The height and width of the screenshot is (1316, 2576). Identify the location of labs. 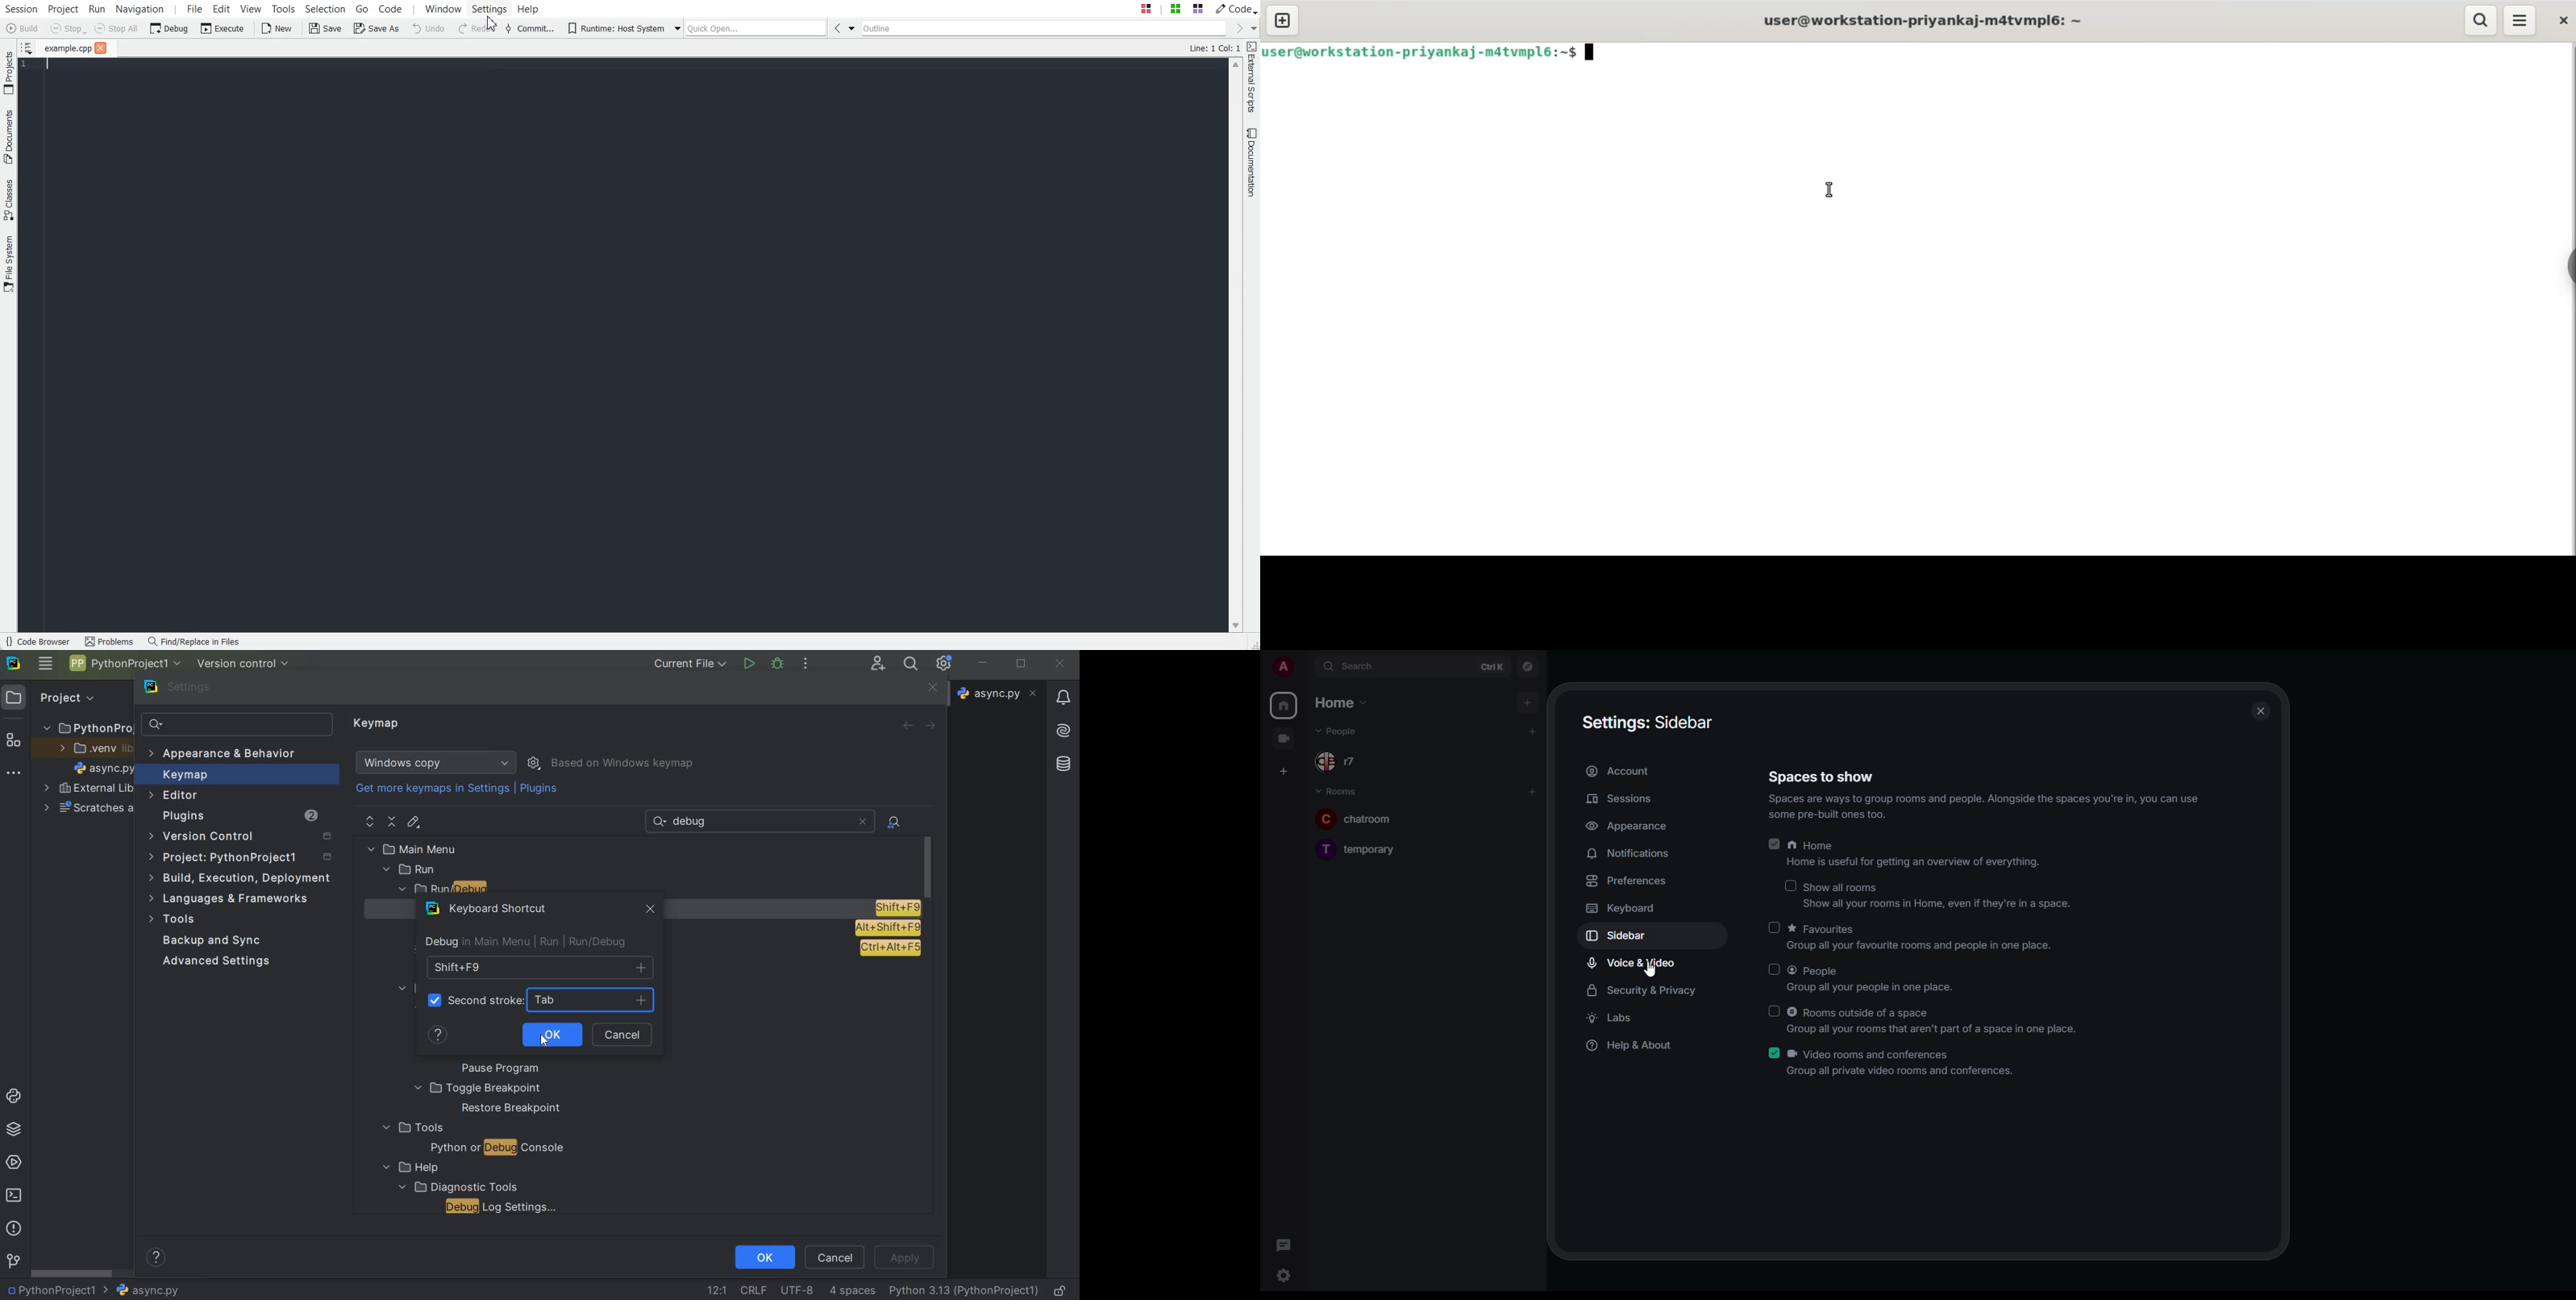
(1612, 1019).